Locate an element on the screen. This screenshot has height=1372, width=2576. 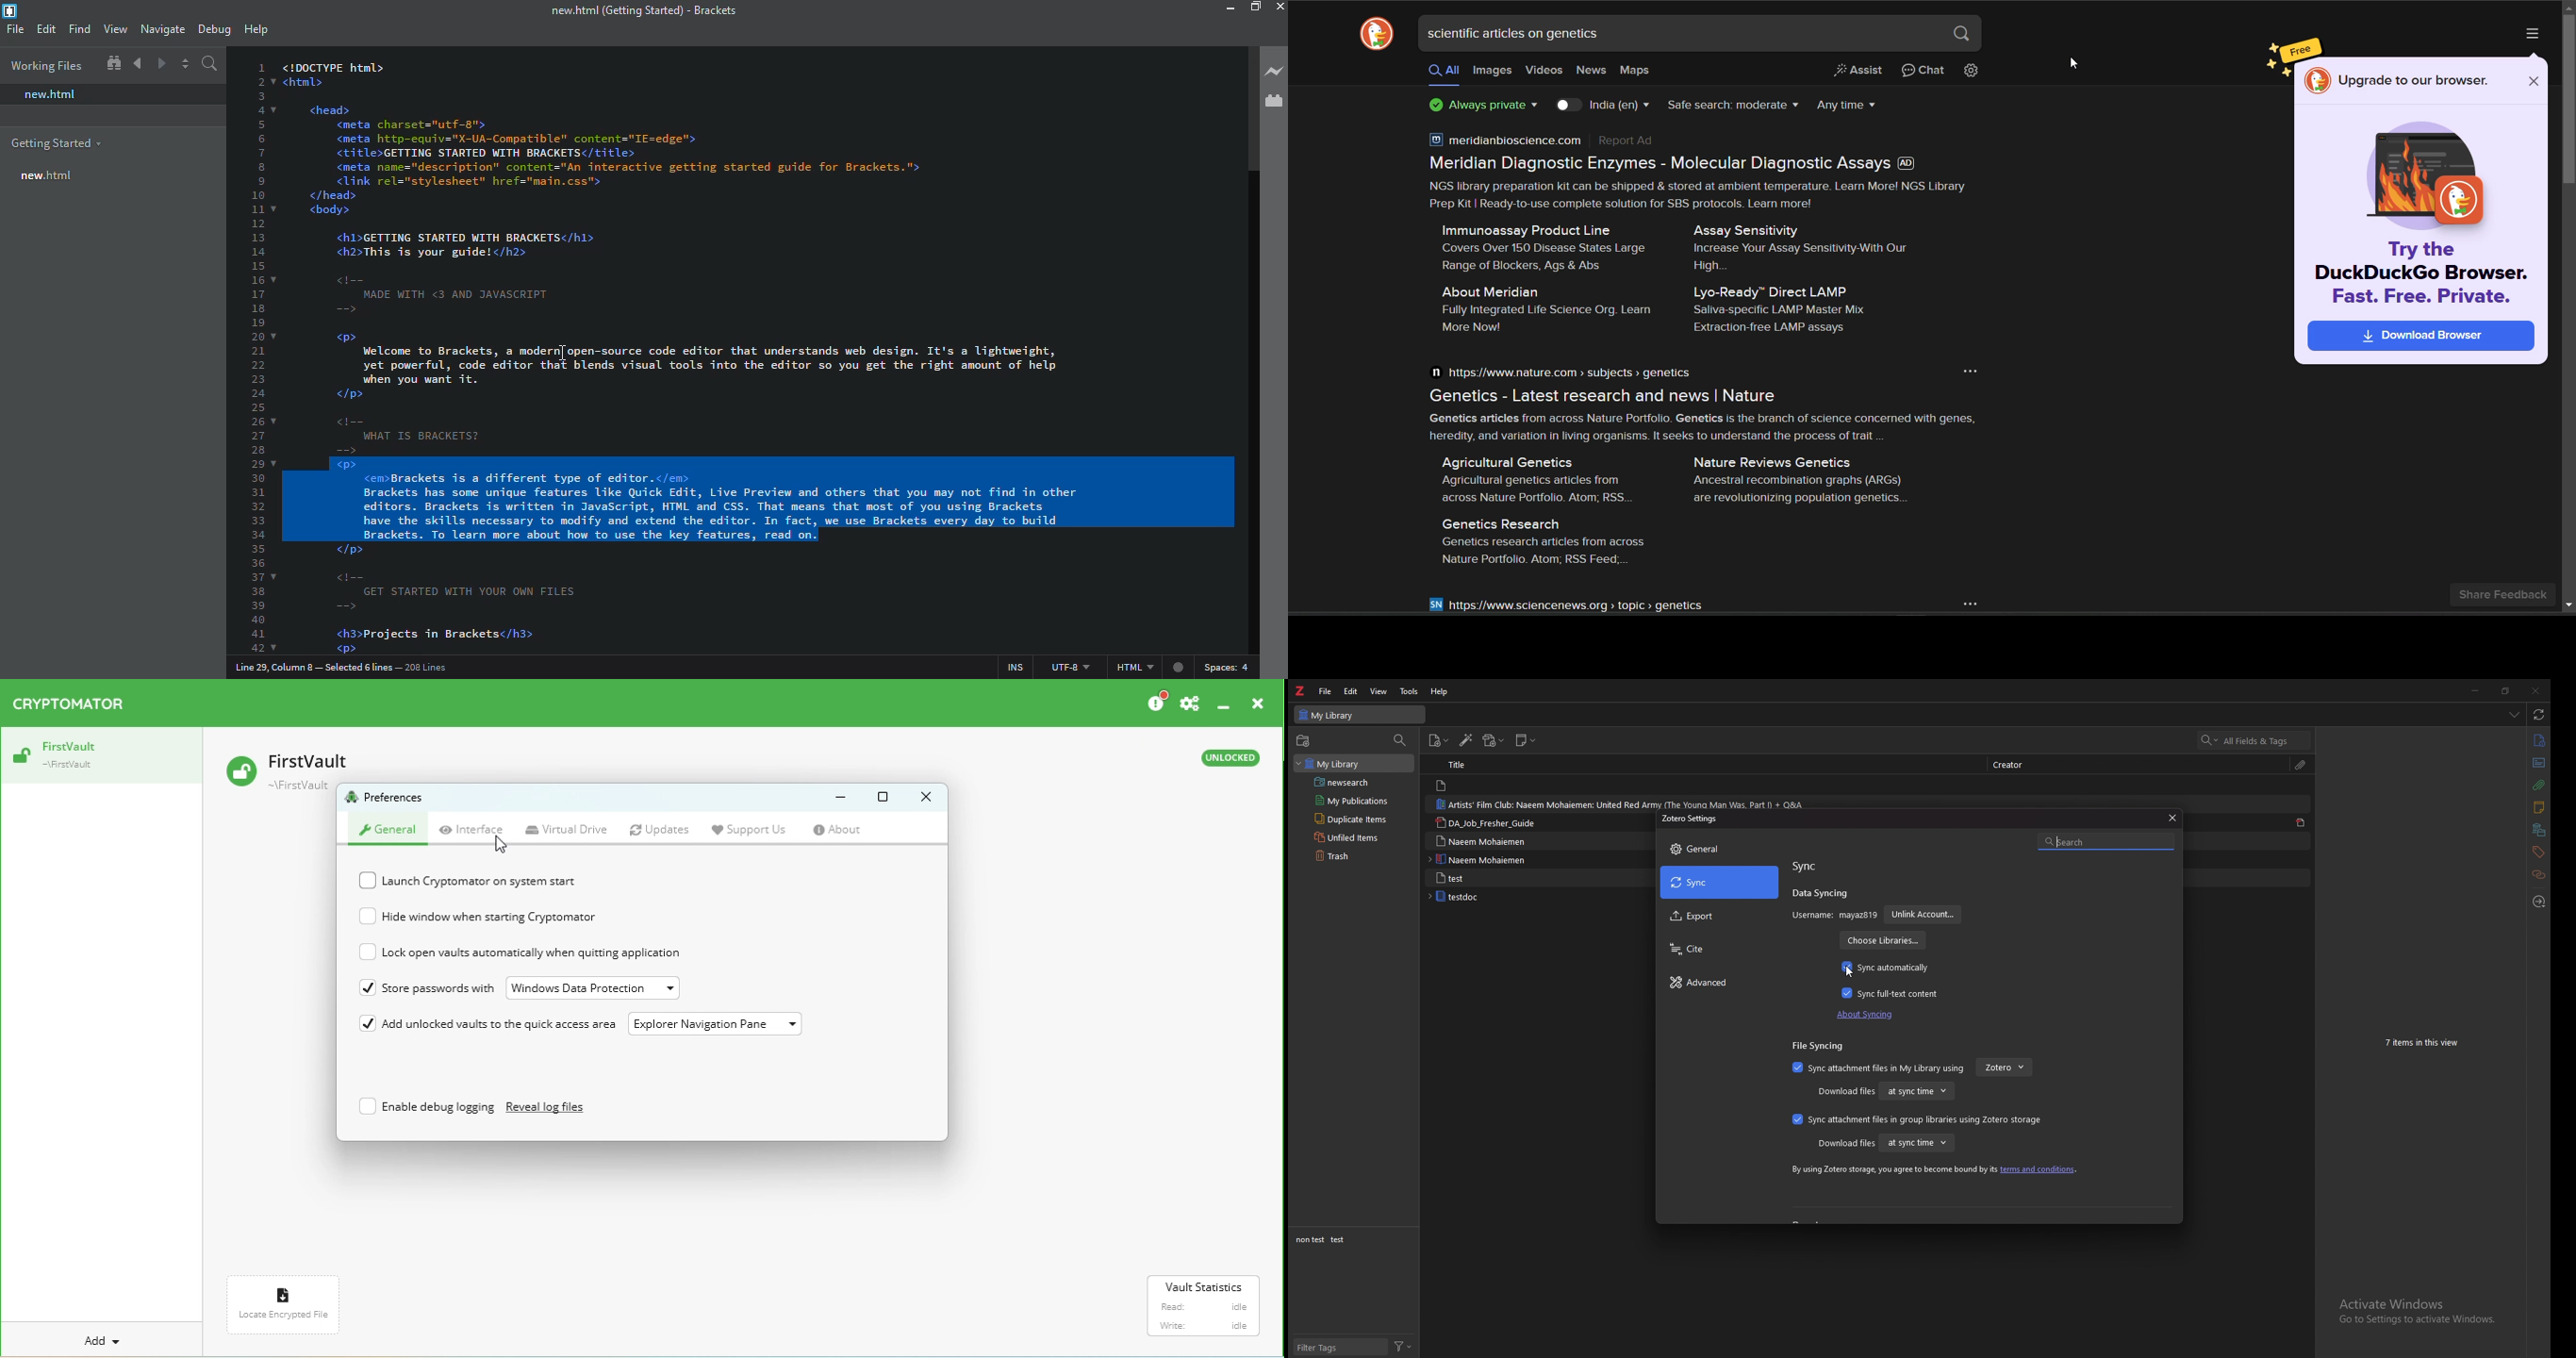
unlink account... is located at coordinates (1923, 915).